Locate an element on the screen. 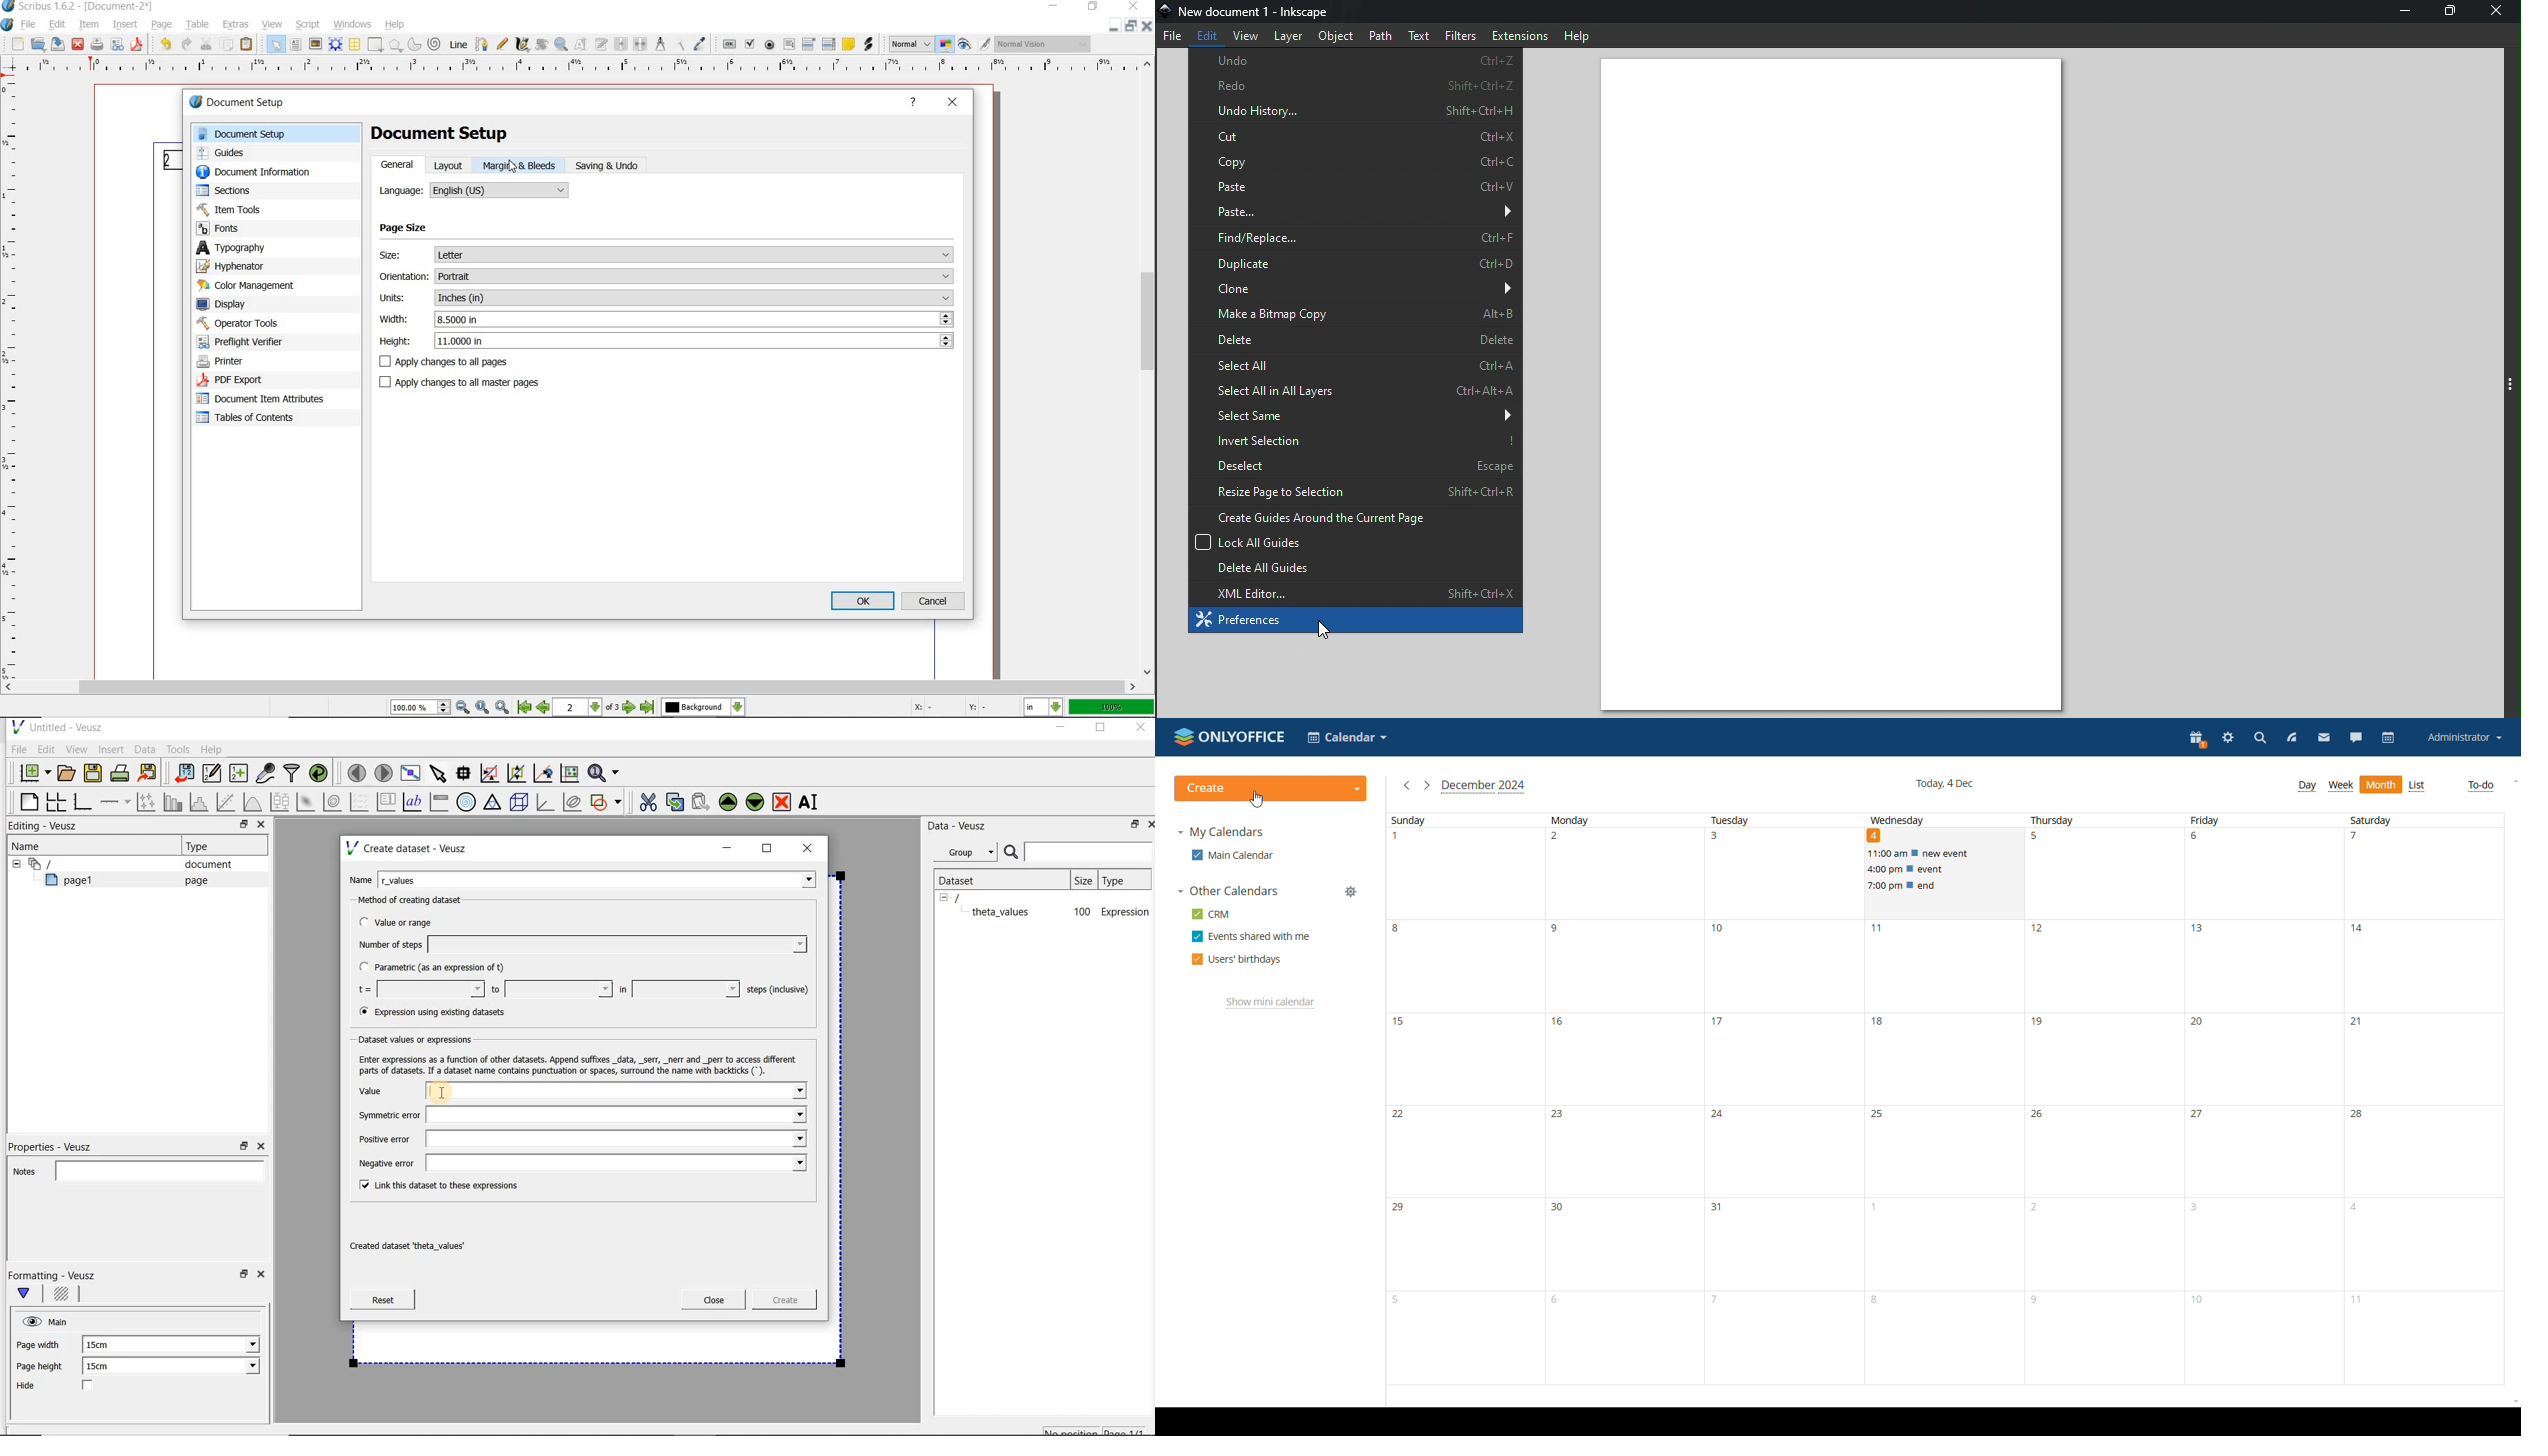 The image size is (2548, 1456). spiral is located at coordinates (434, 43).